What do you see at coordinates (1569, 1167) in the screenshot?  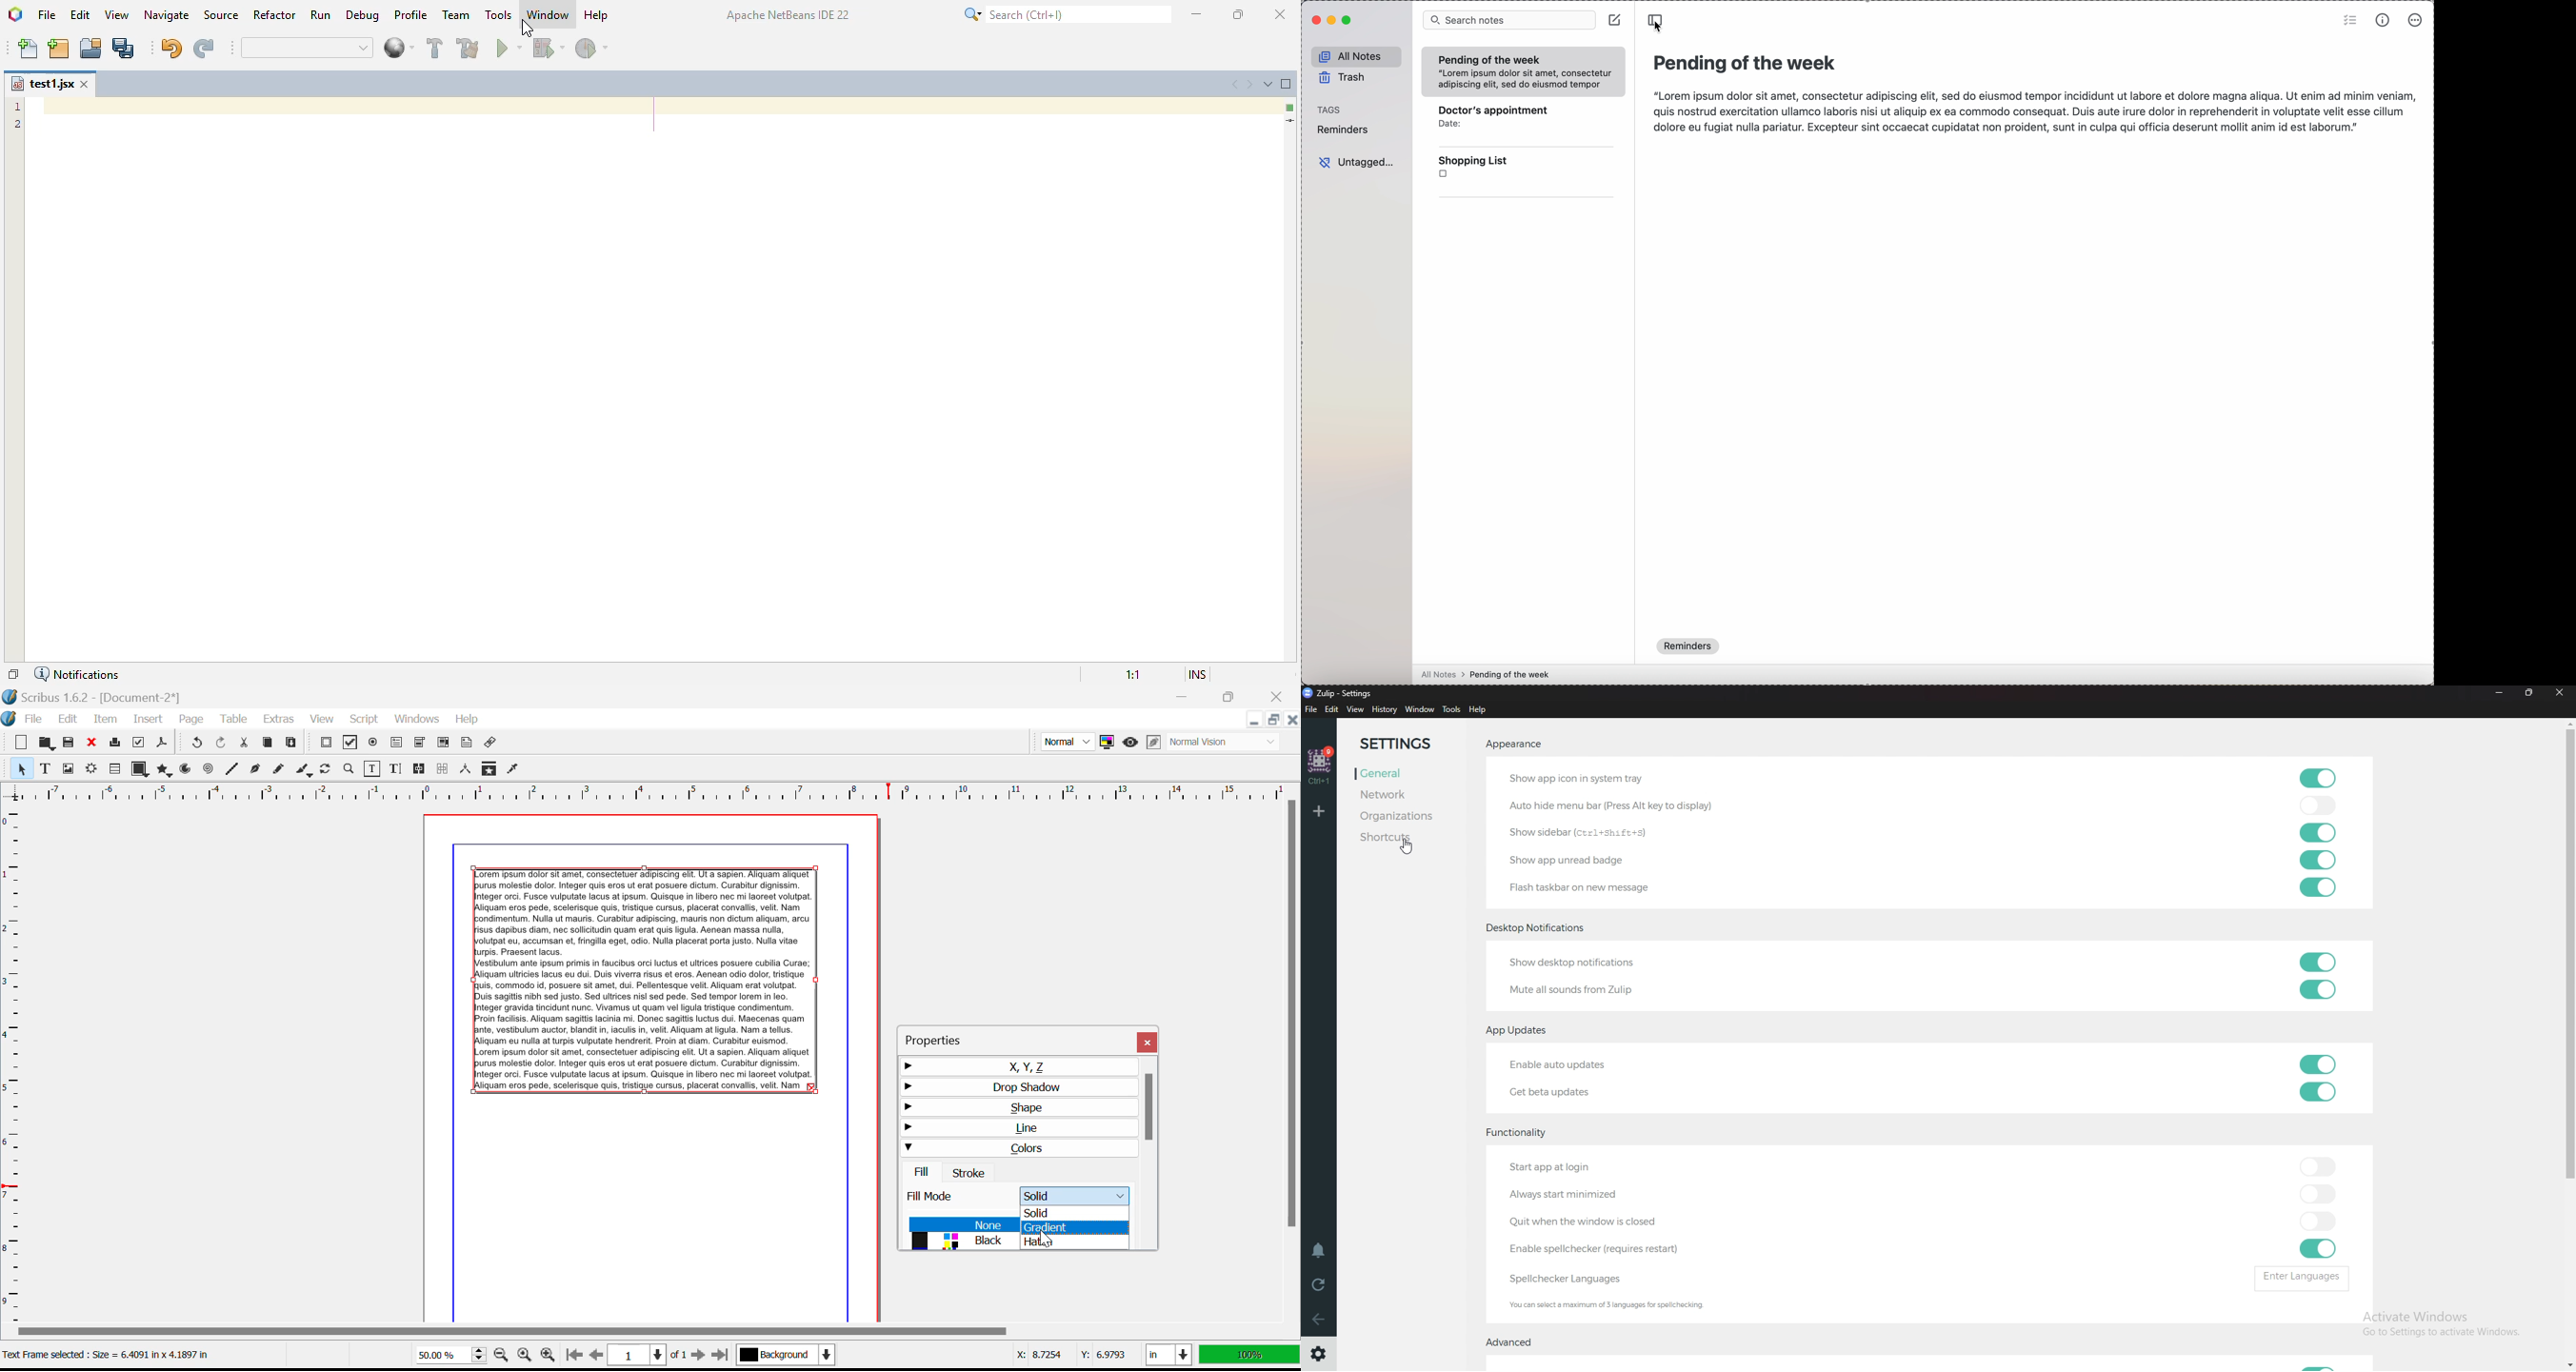 I see `Start app at login` at bounding box center [1569, 1167].